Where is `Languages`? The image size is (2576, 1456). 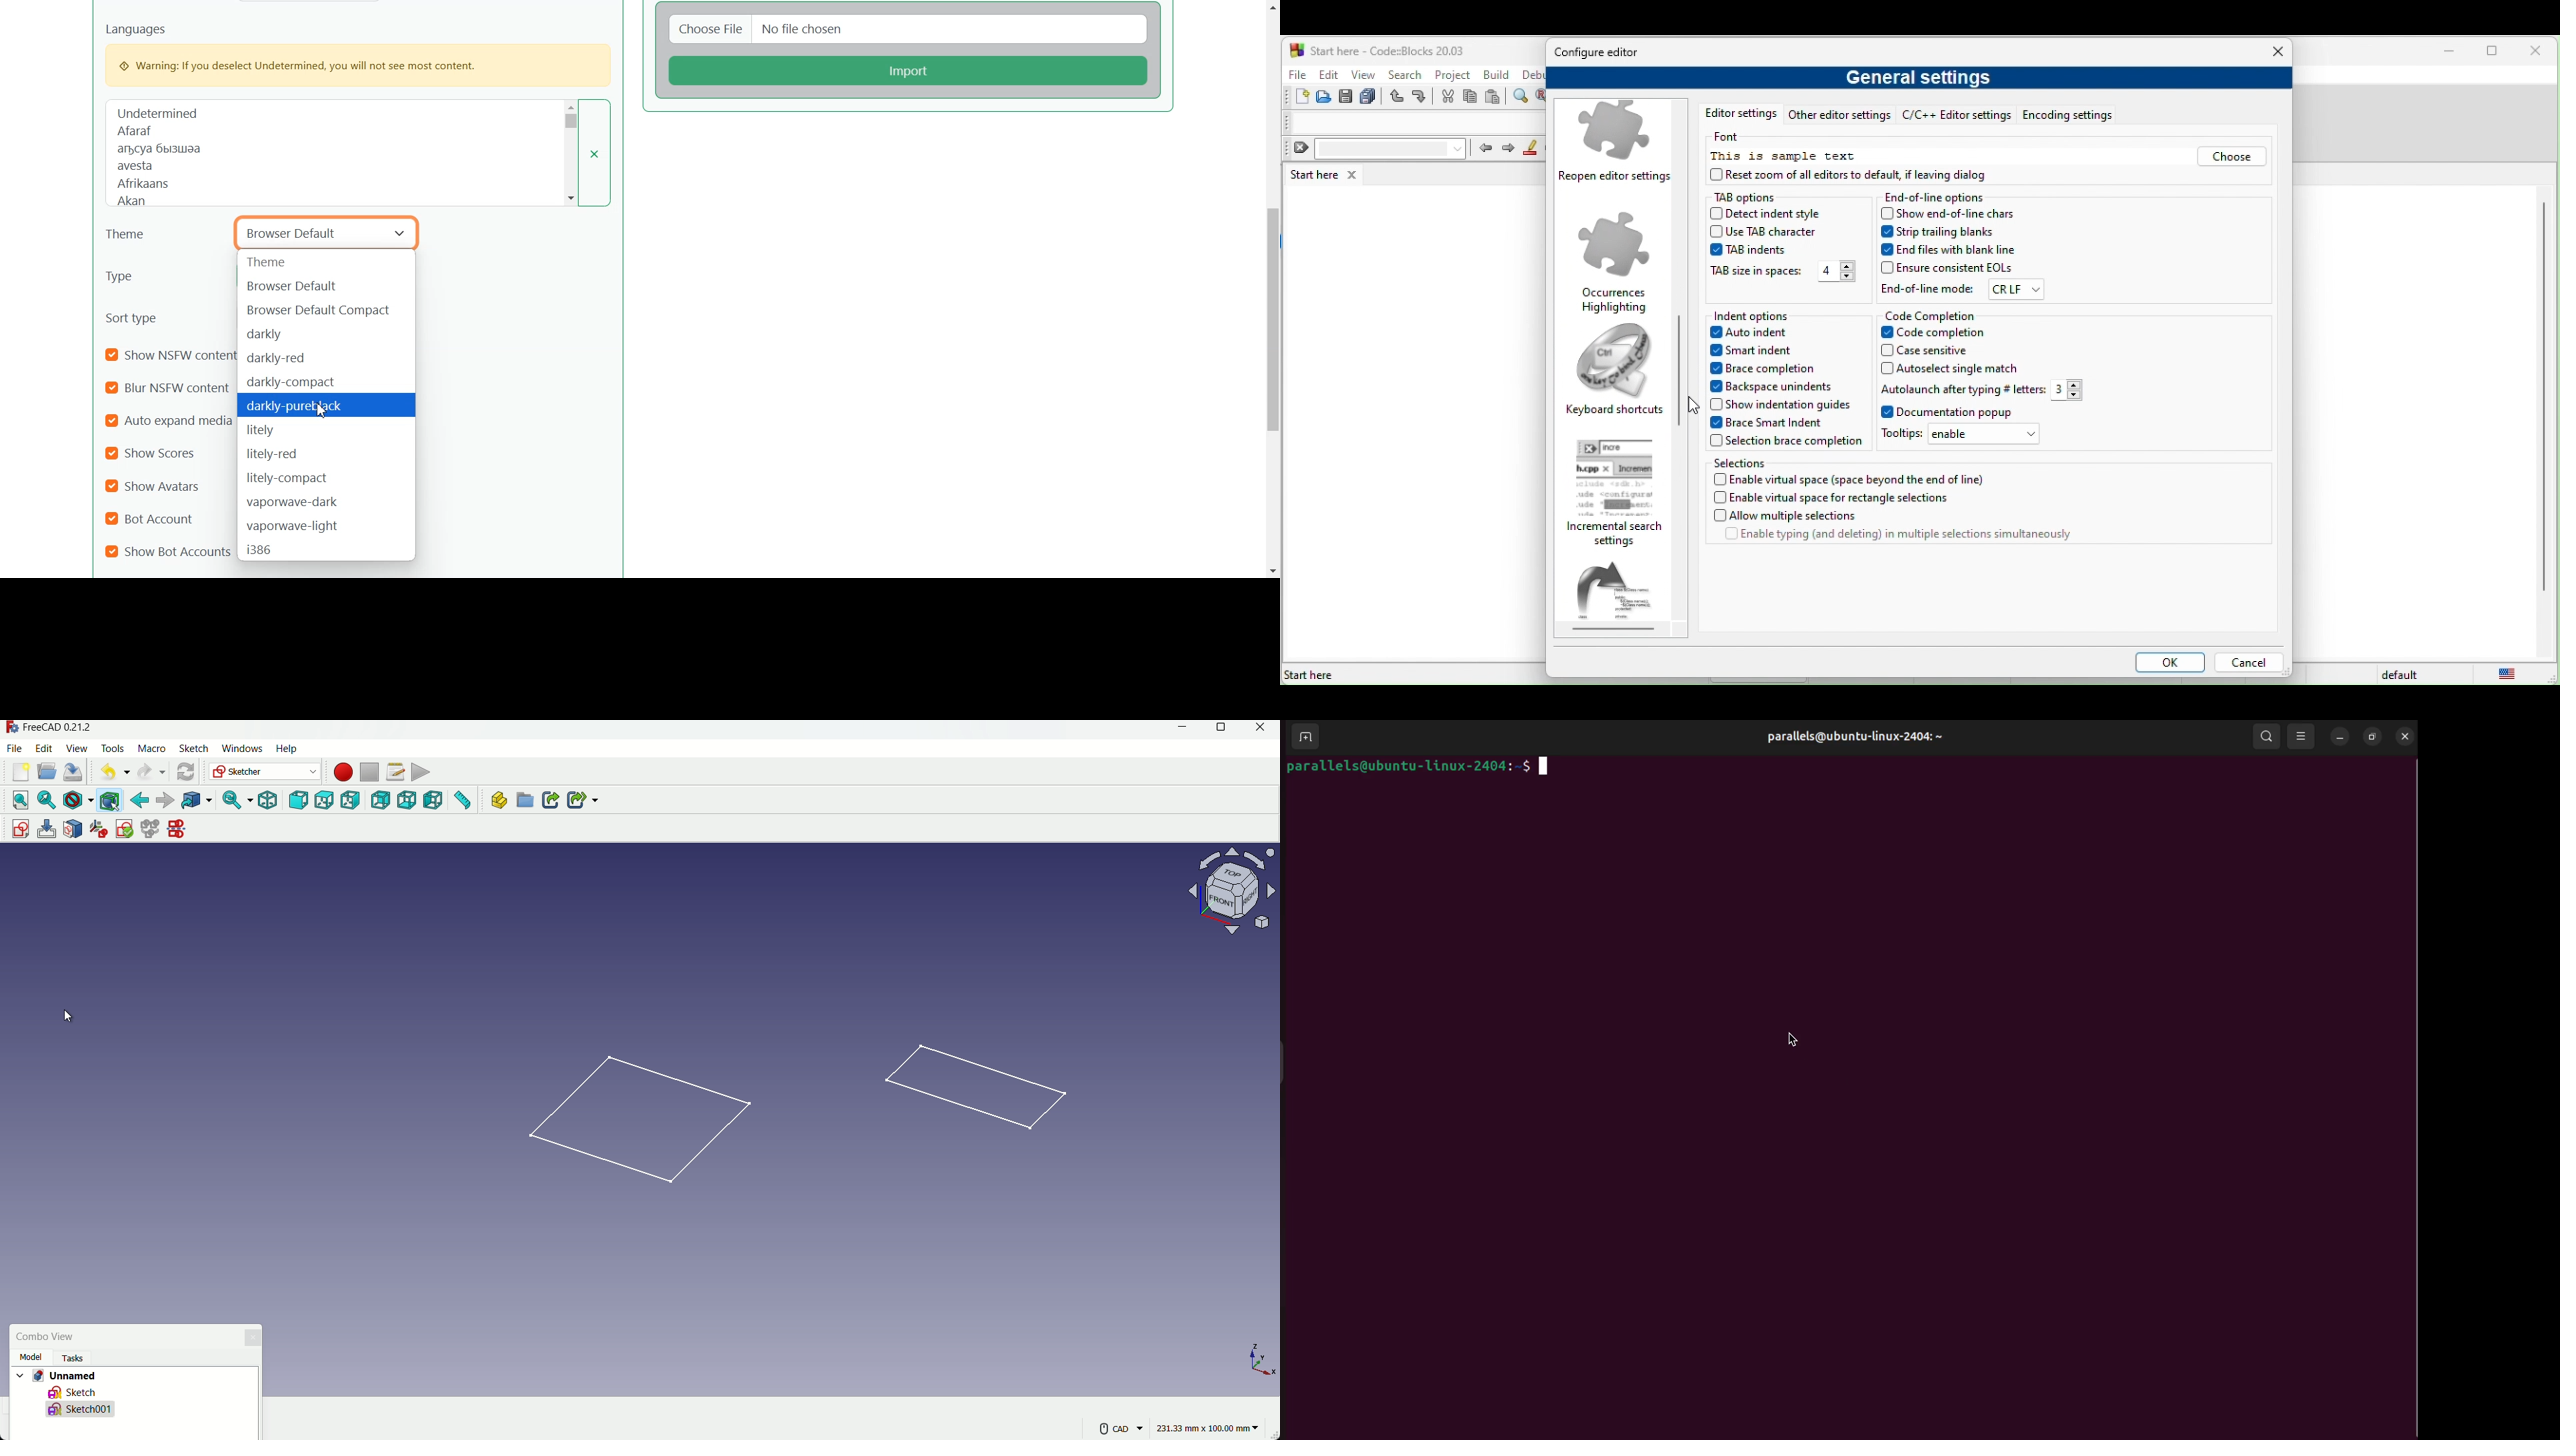 Languages is located at coordinates (337, 152).